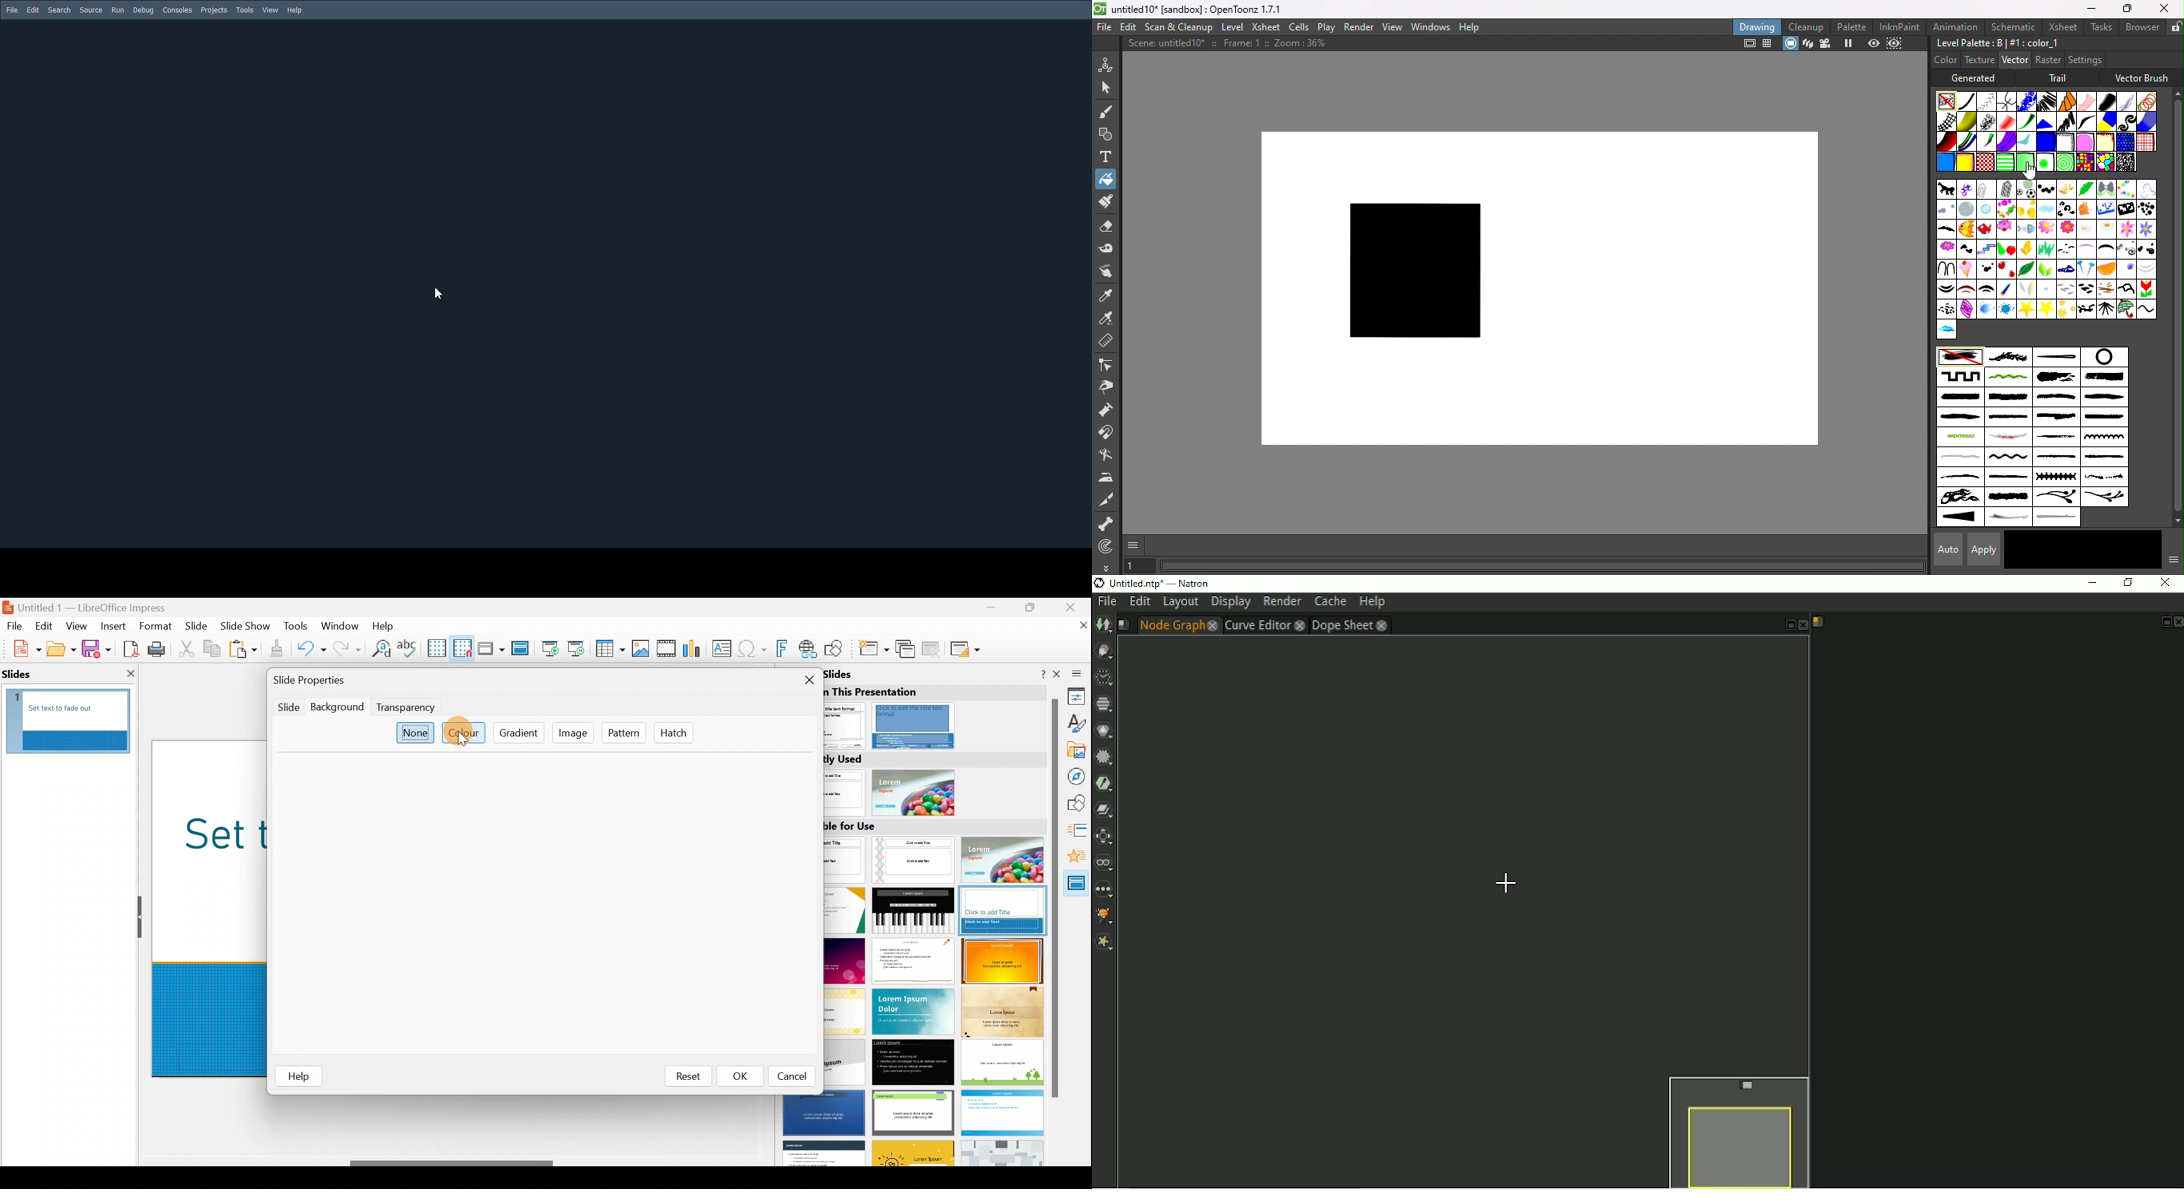  I want to click on Minimise, so click(990, 613).